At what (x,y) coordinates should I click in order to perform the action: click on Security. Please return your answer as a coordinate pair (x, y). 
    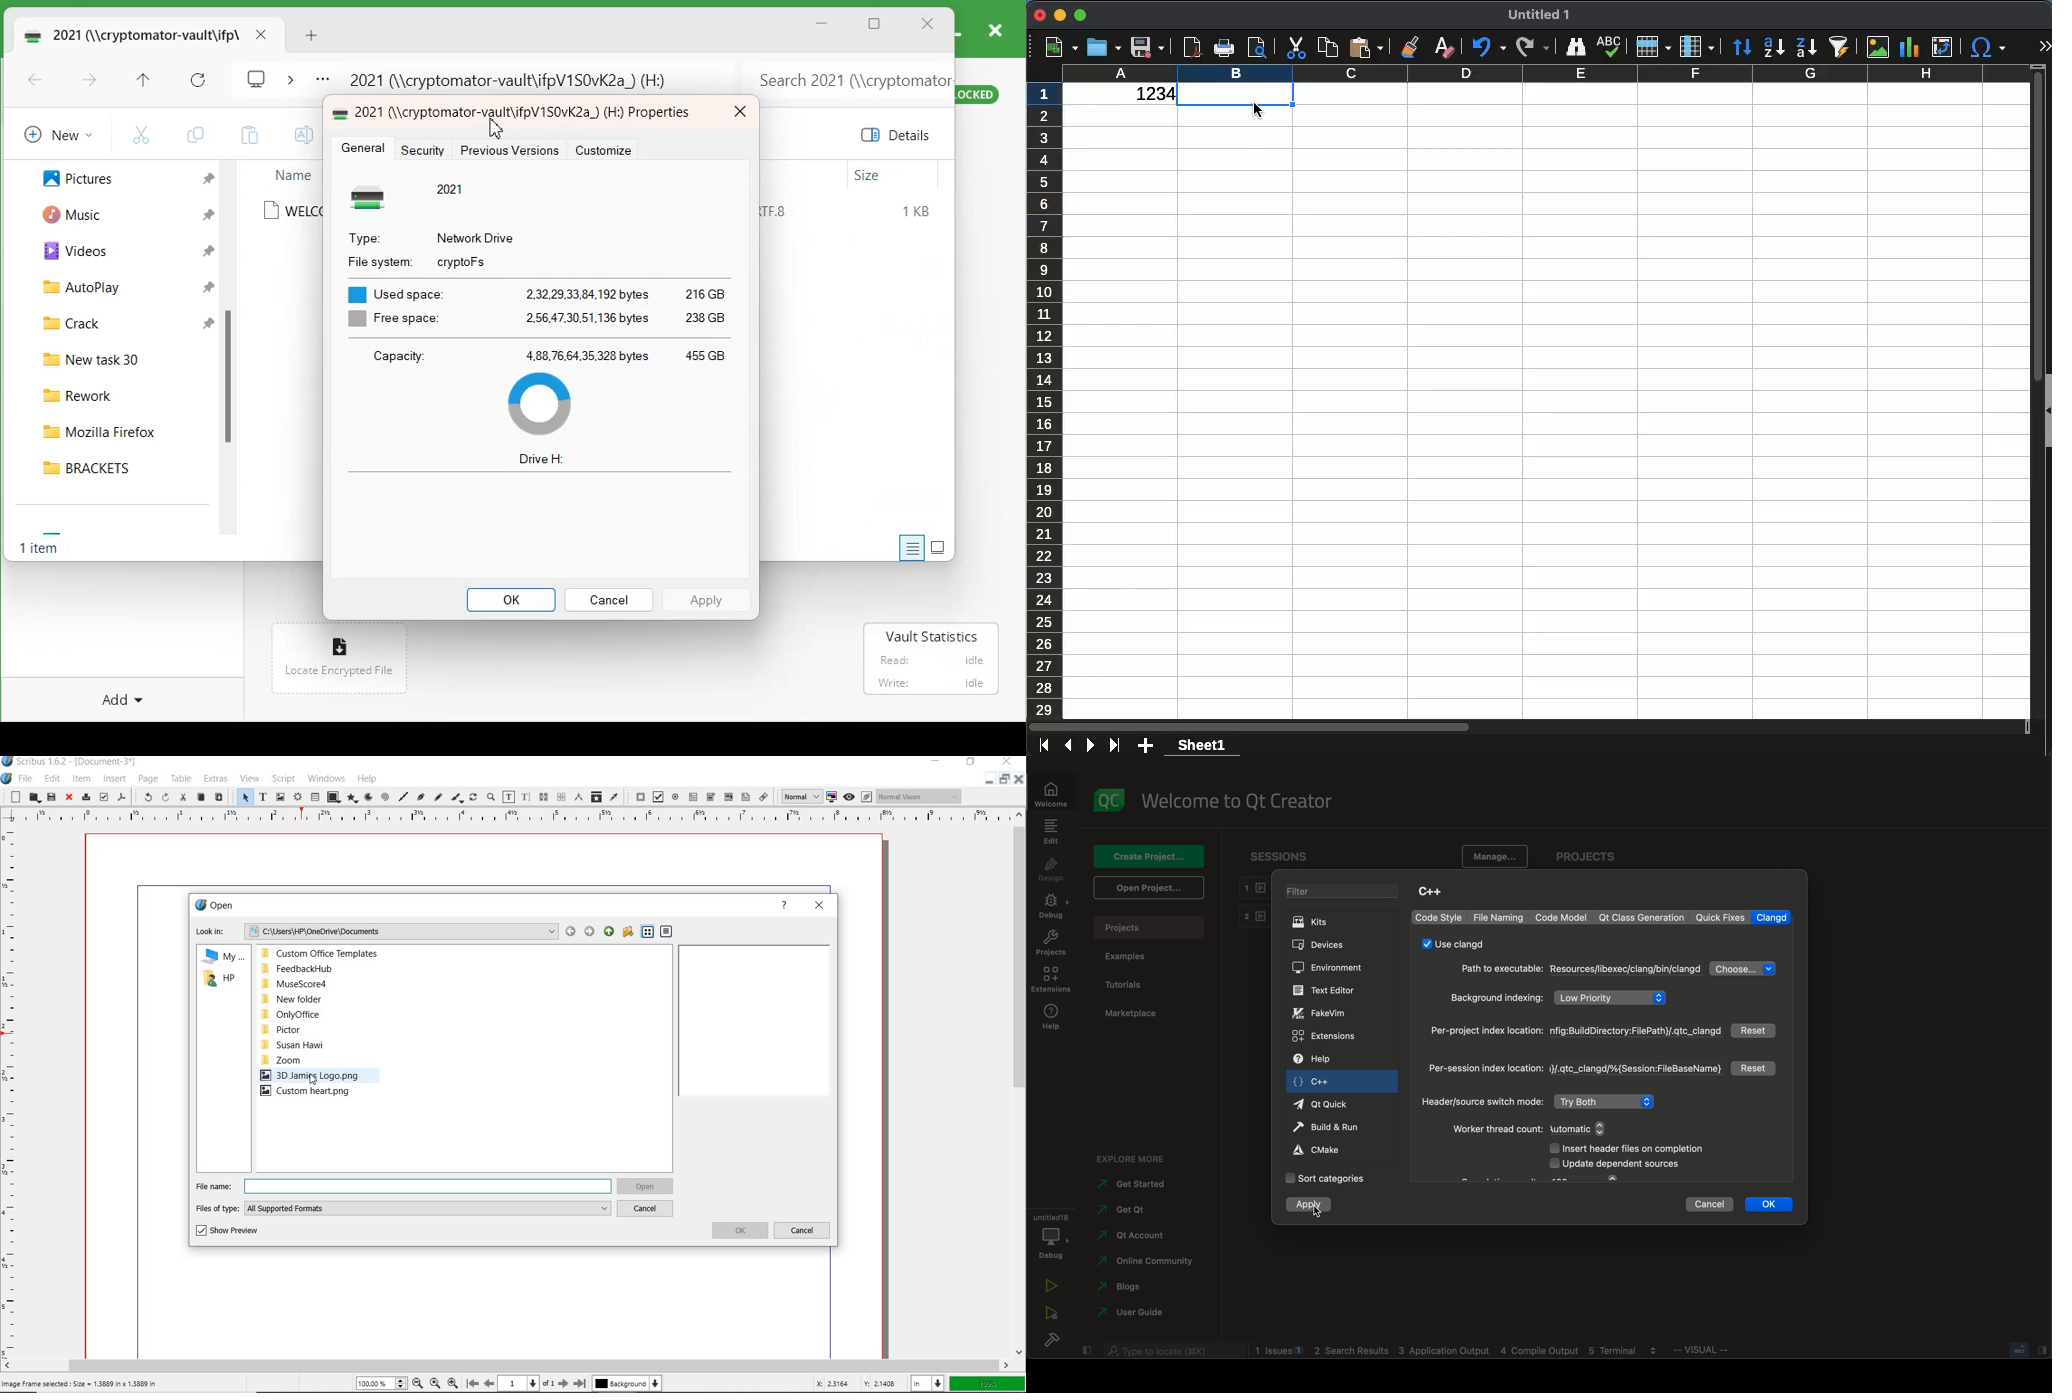
    Looking at the image, I should click on (425, 149).